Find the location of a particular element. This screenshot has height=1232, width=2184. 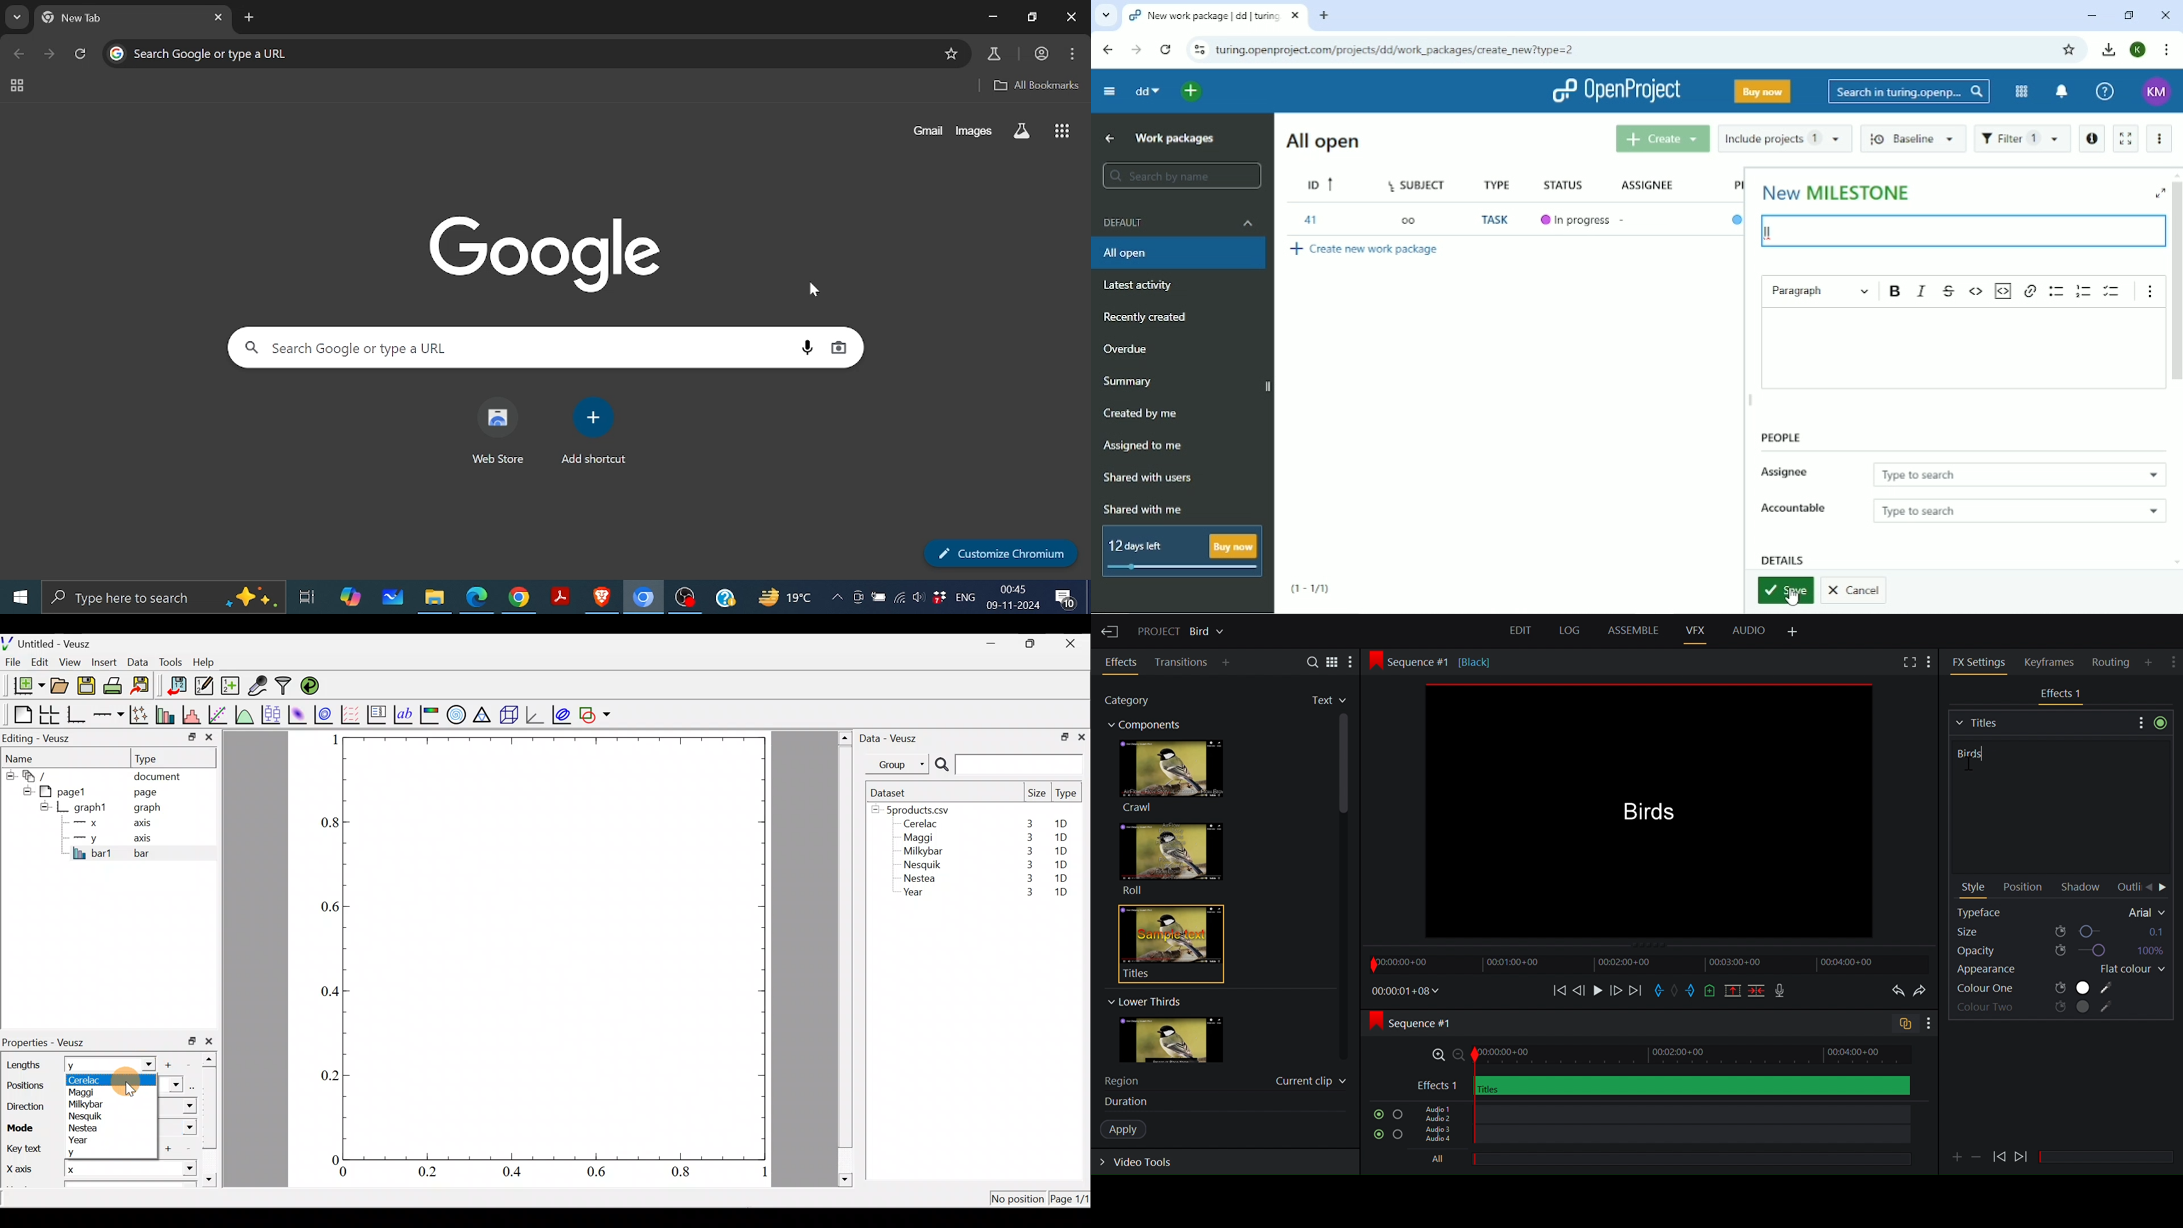

Full screen is located at coordinates (1908, 663).